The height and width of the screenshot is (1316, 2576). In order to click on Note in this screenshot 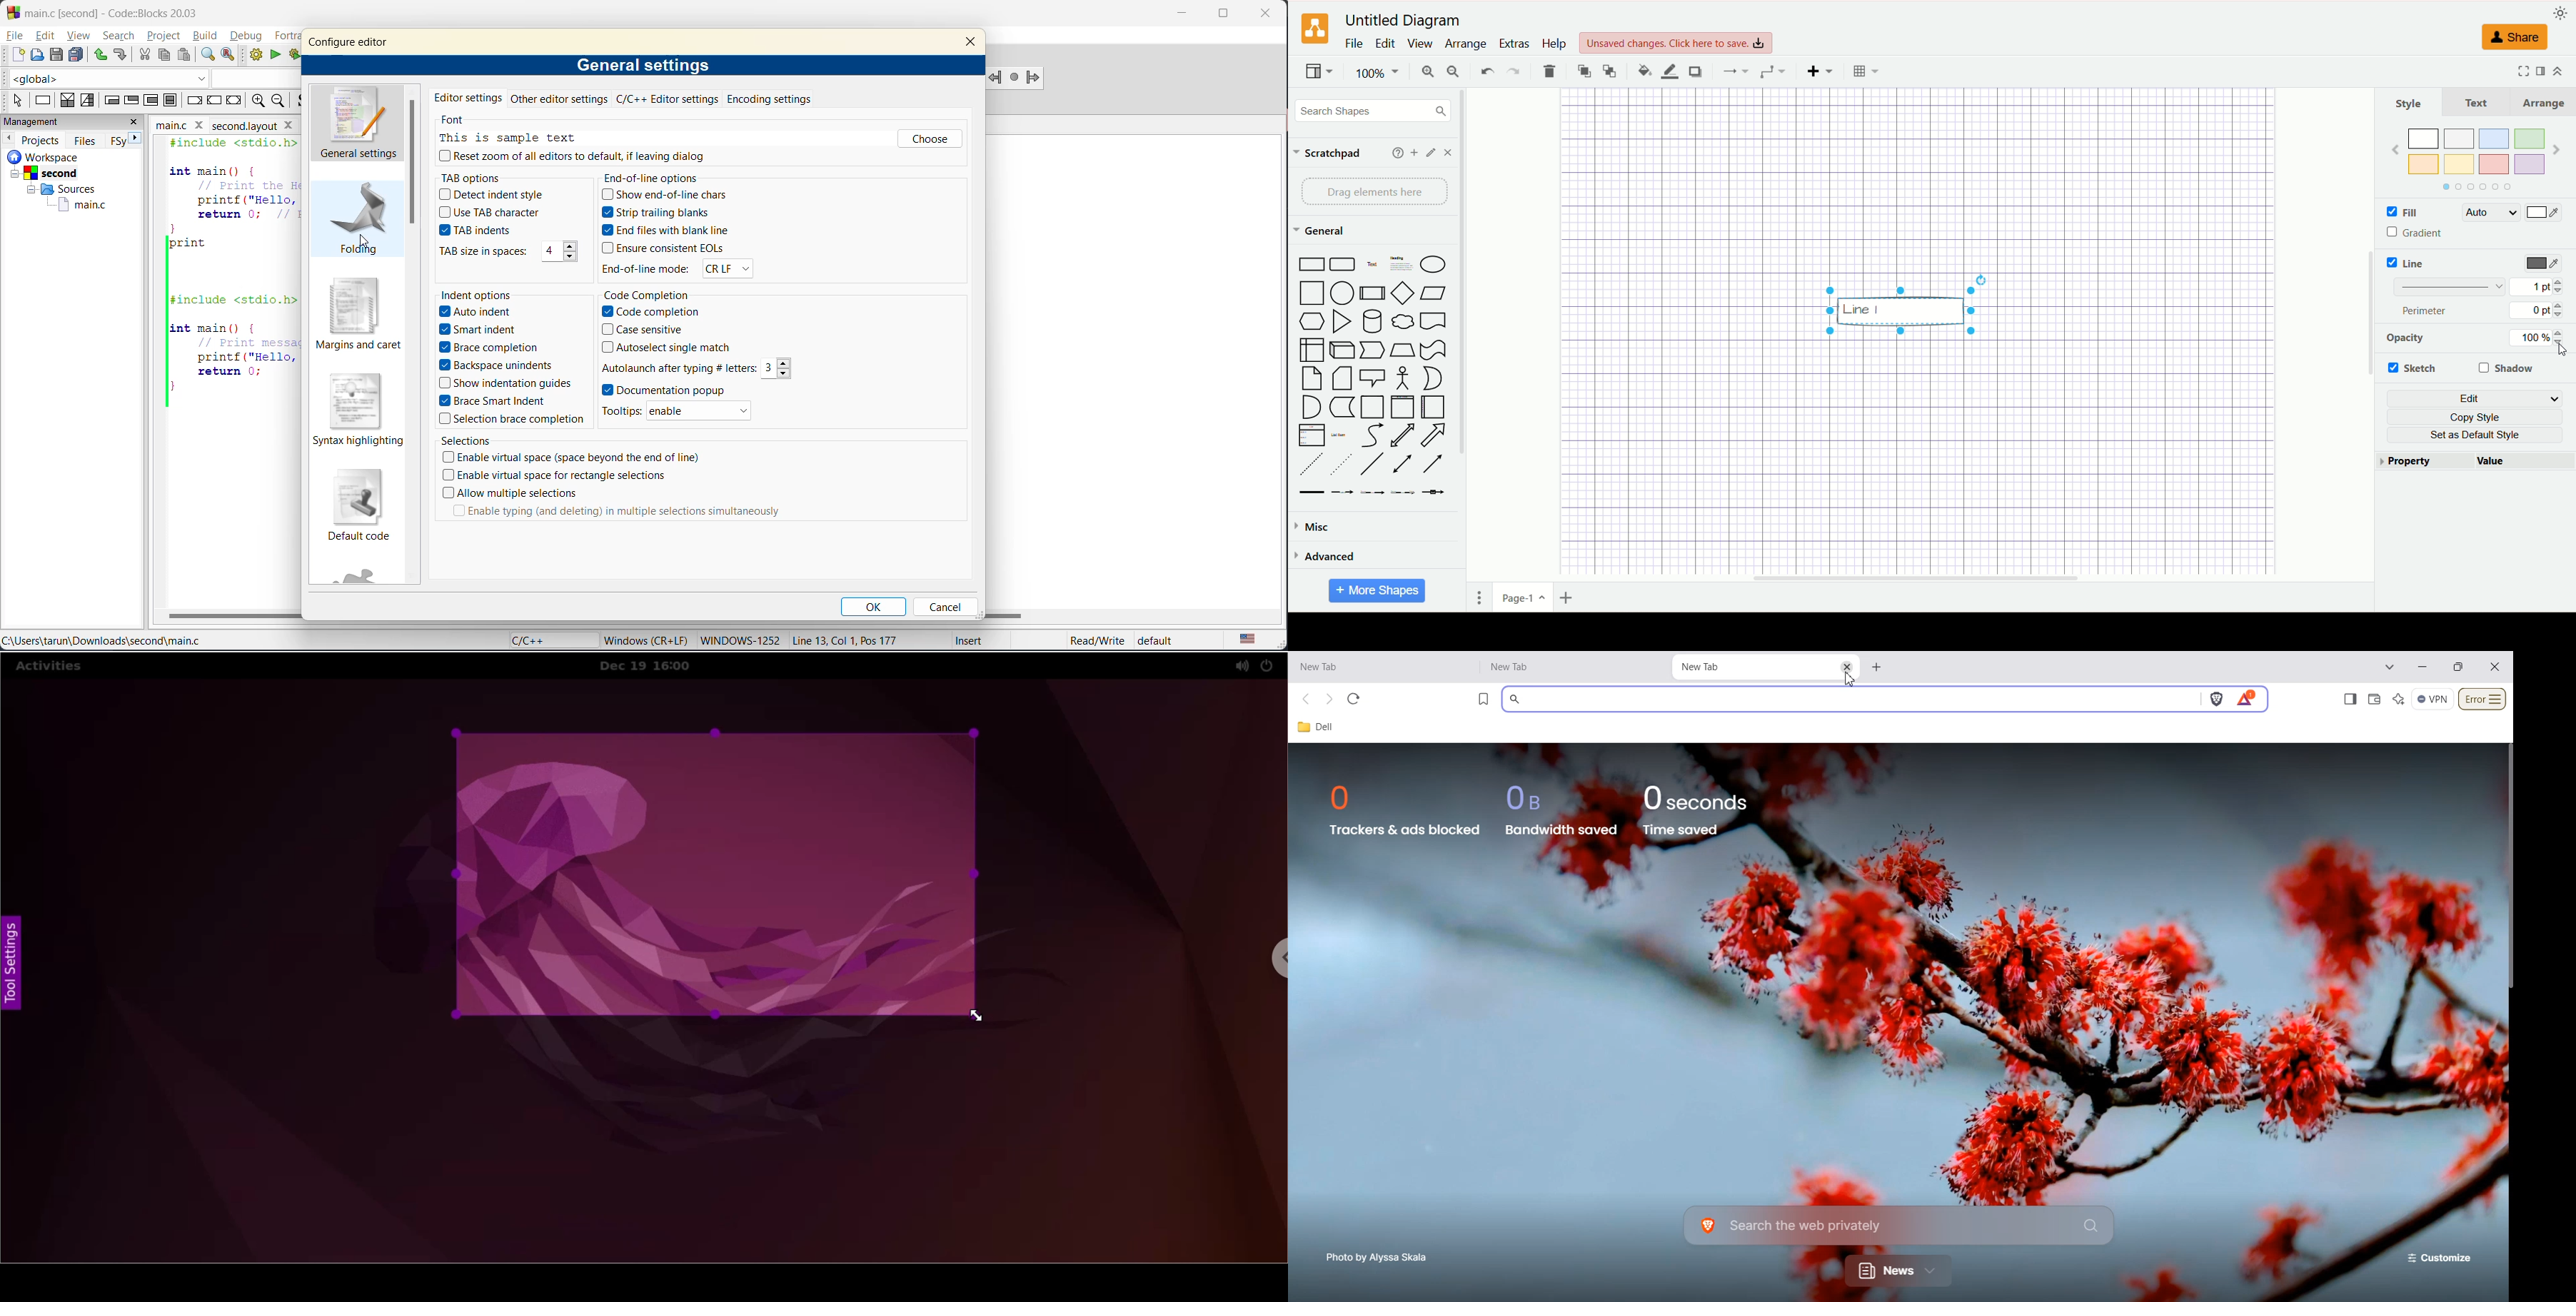, I will do `click(1309, 379)`.